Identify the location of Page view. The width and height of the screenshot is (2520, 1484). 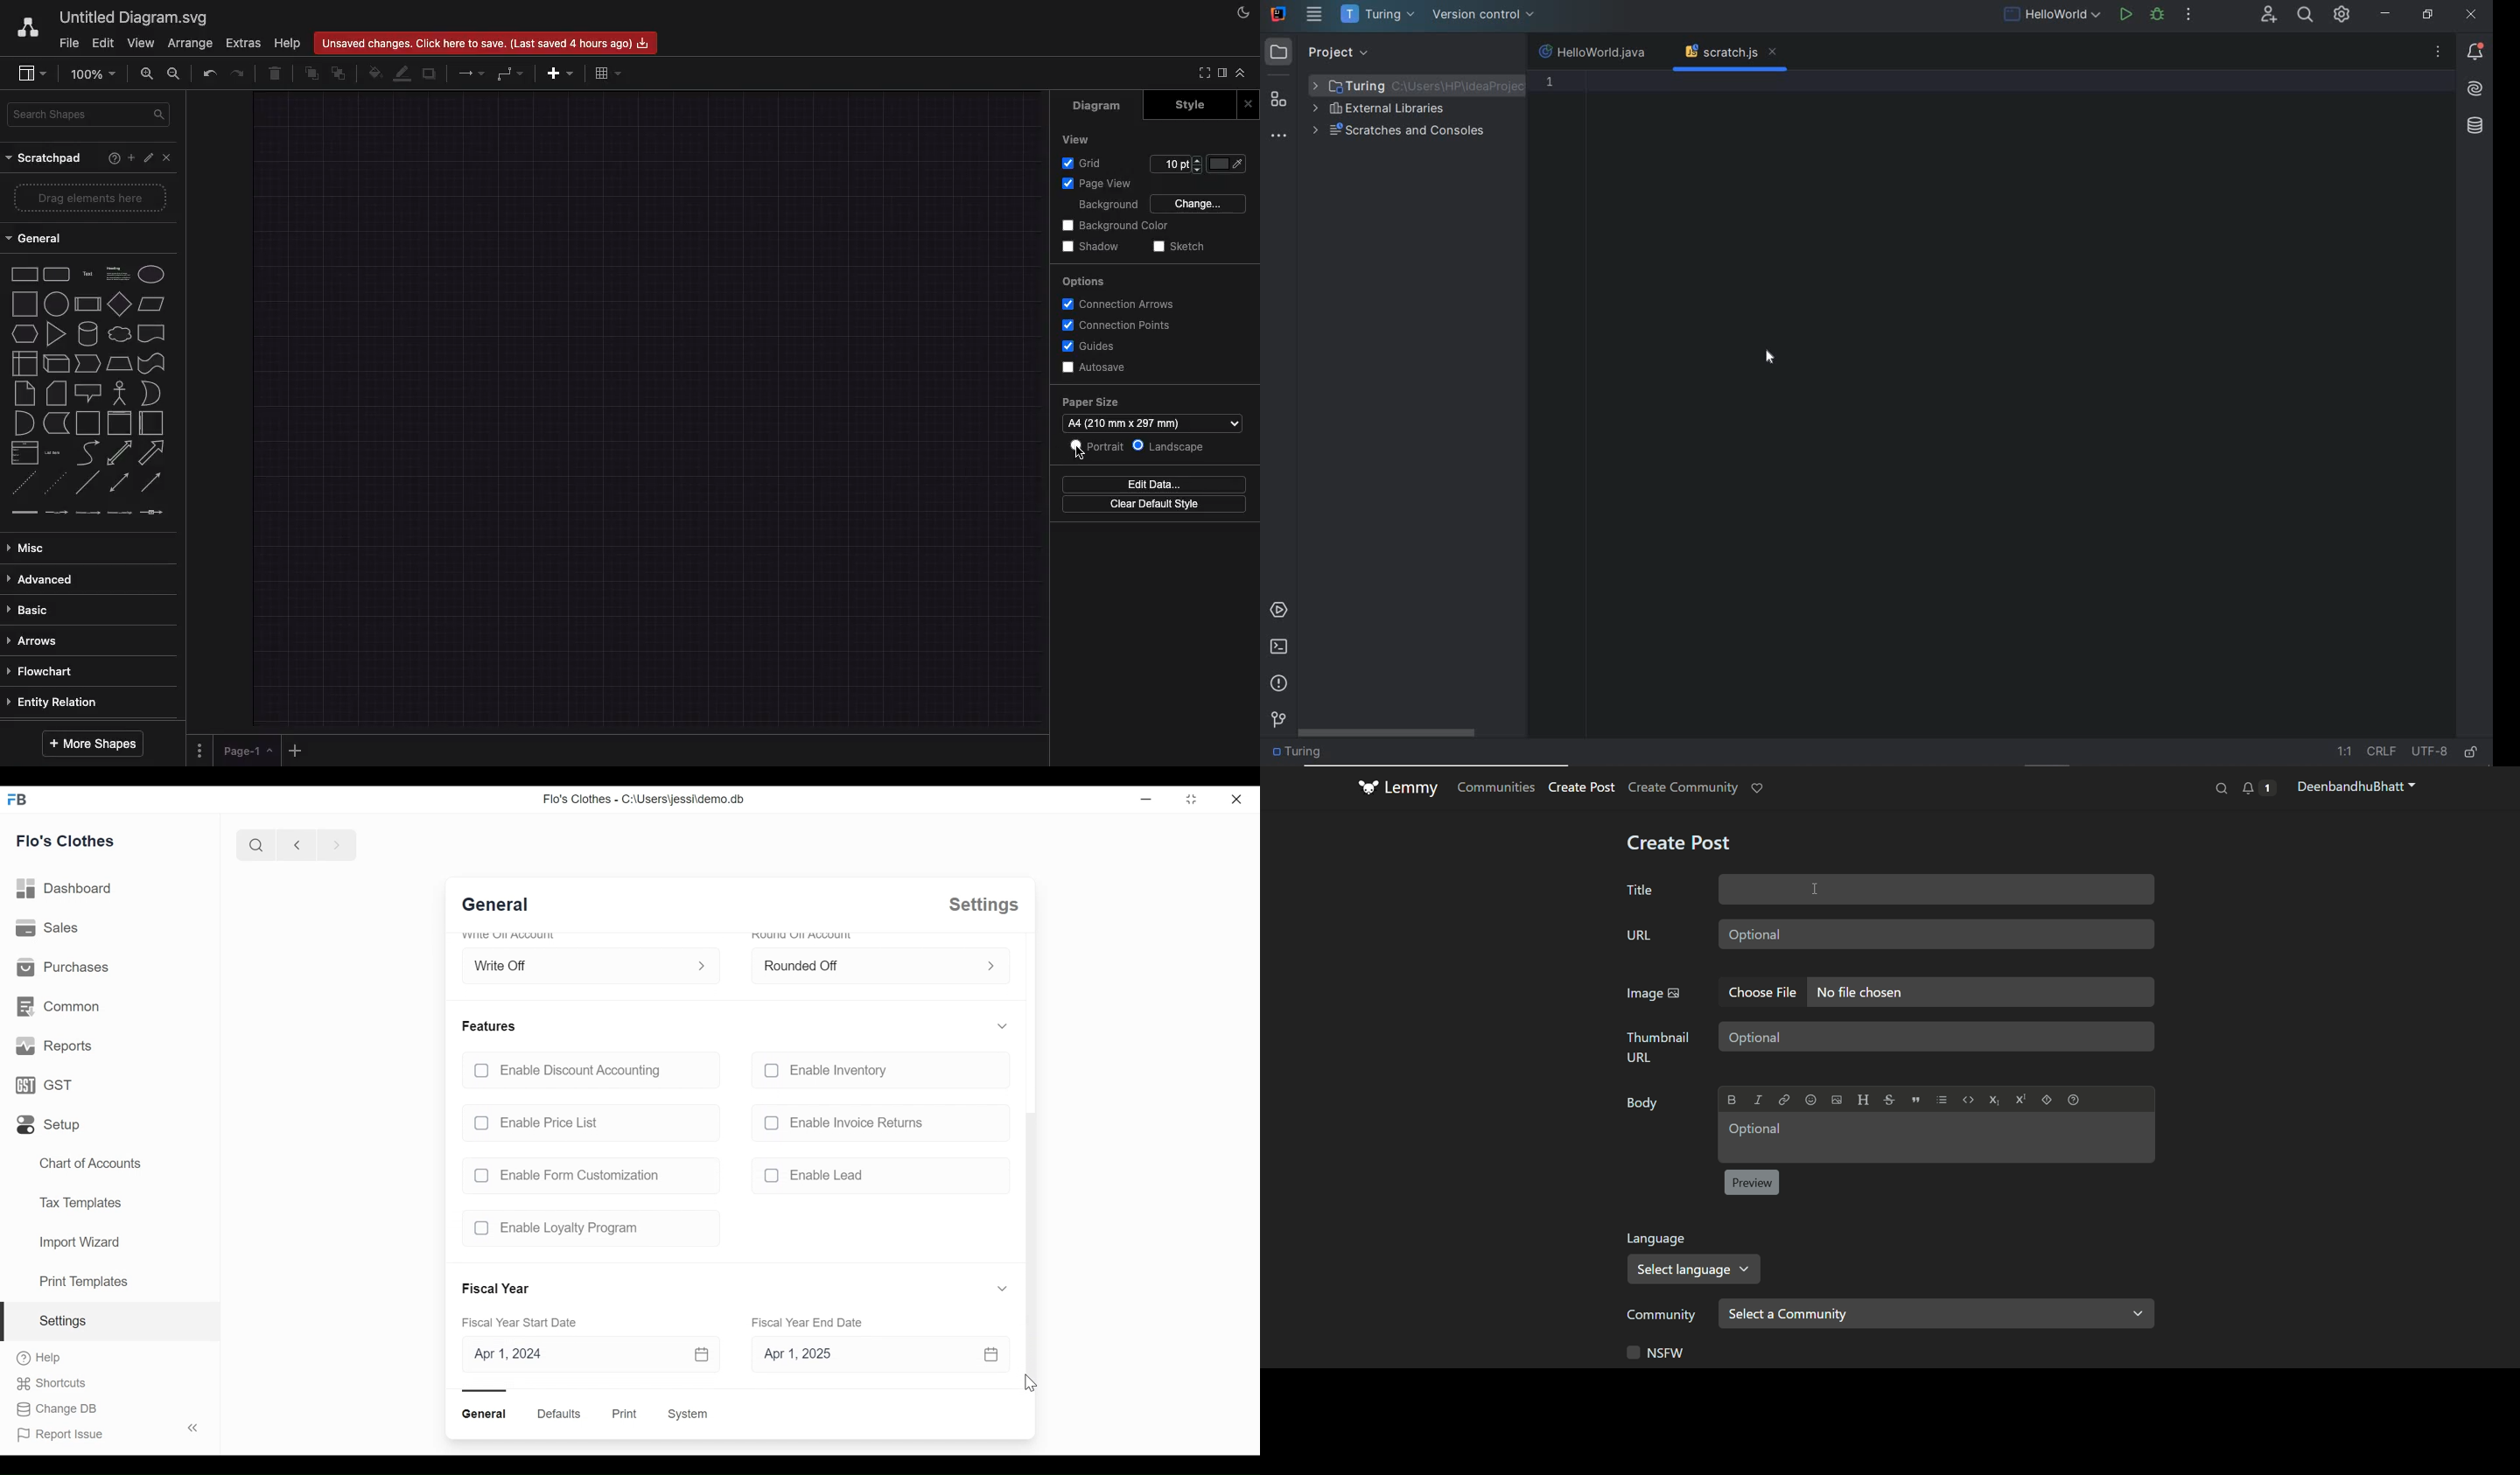
(1099, 184).